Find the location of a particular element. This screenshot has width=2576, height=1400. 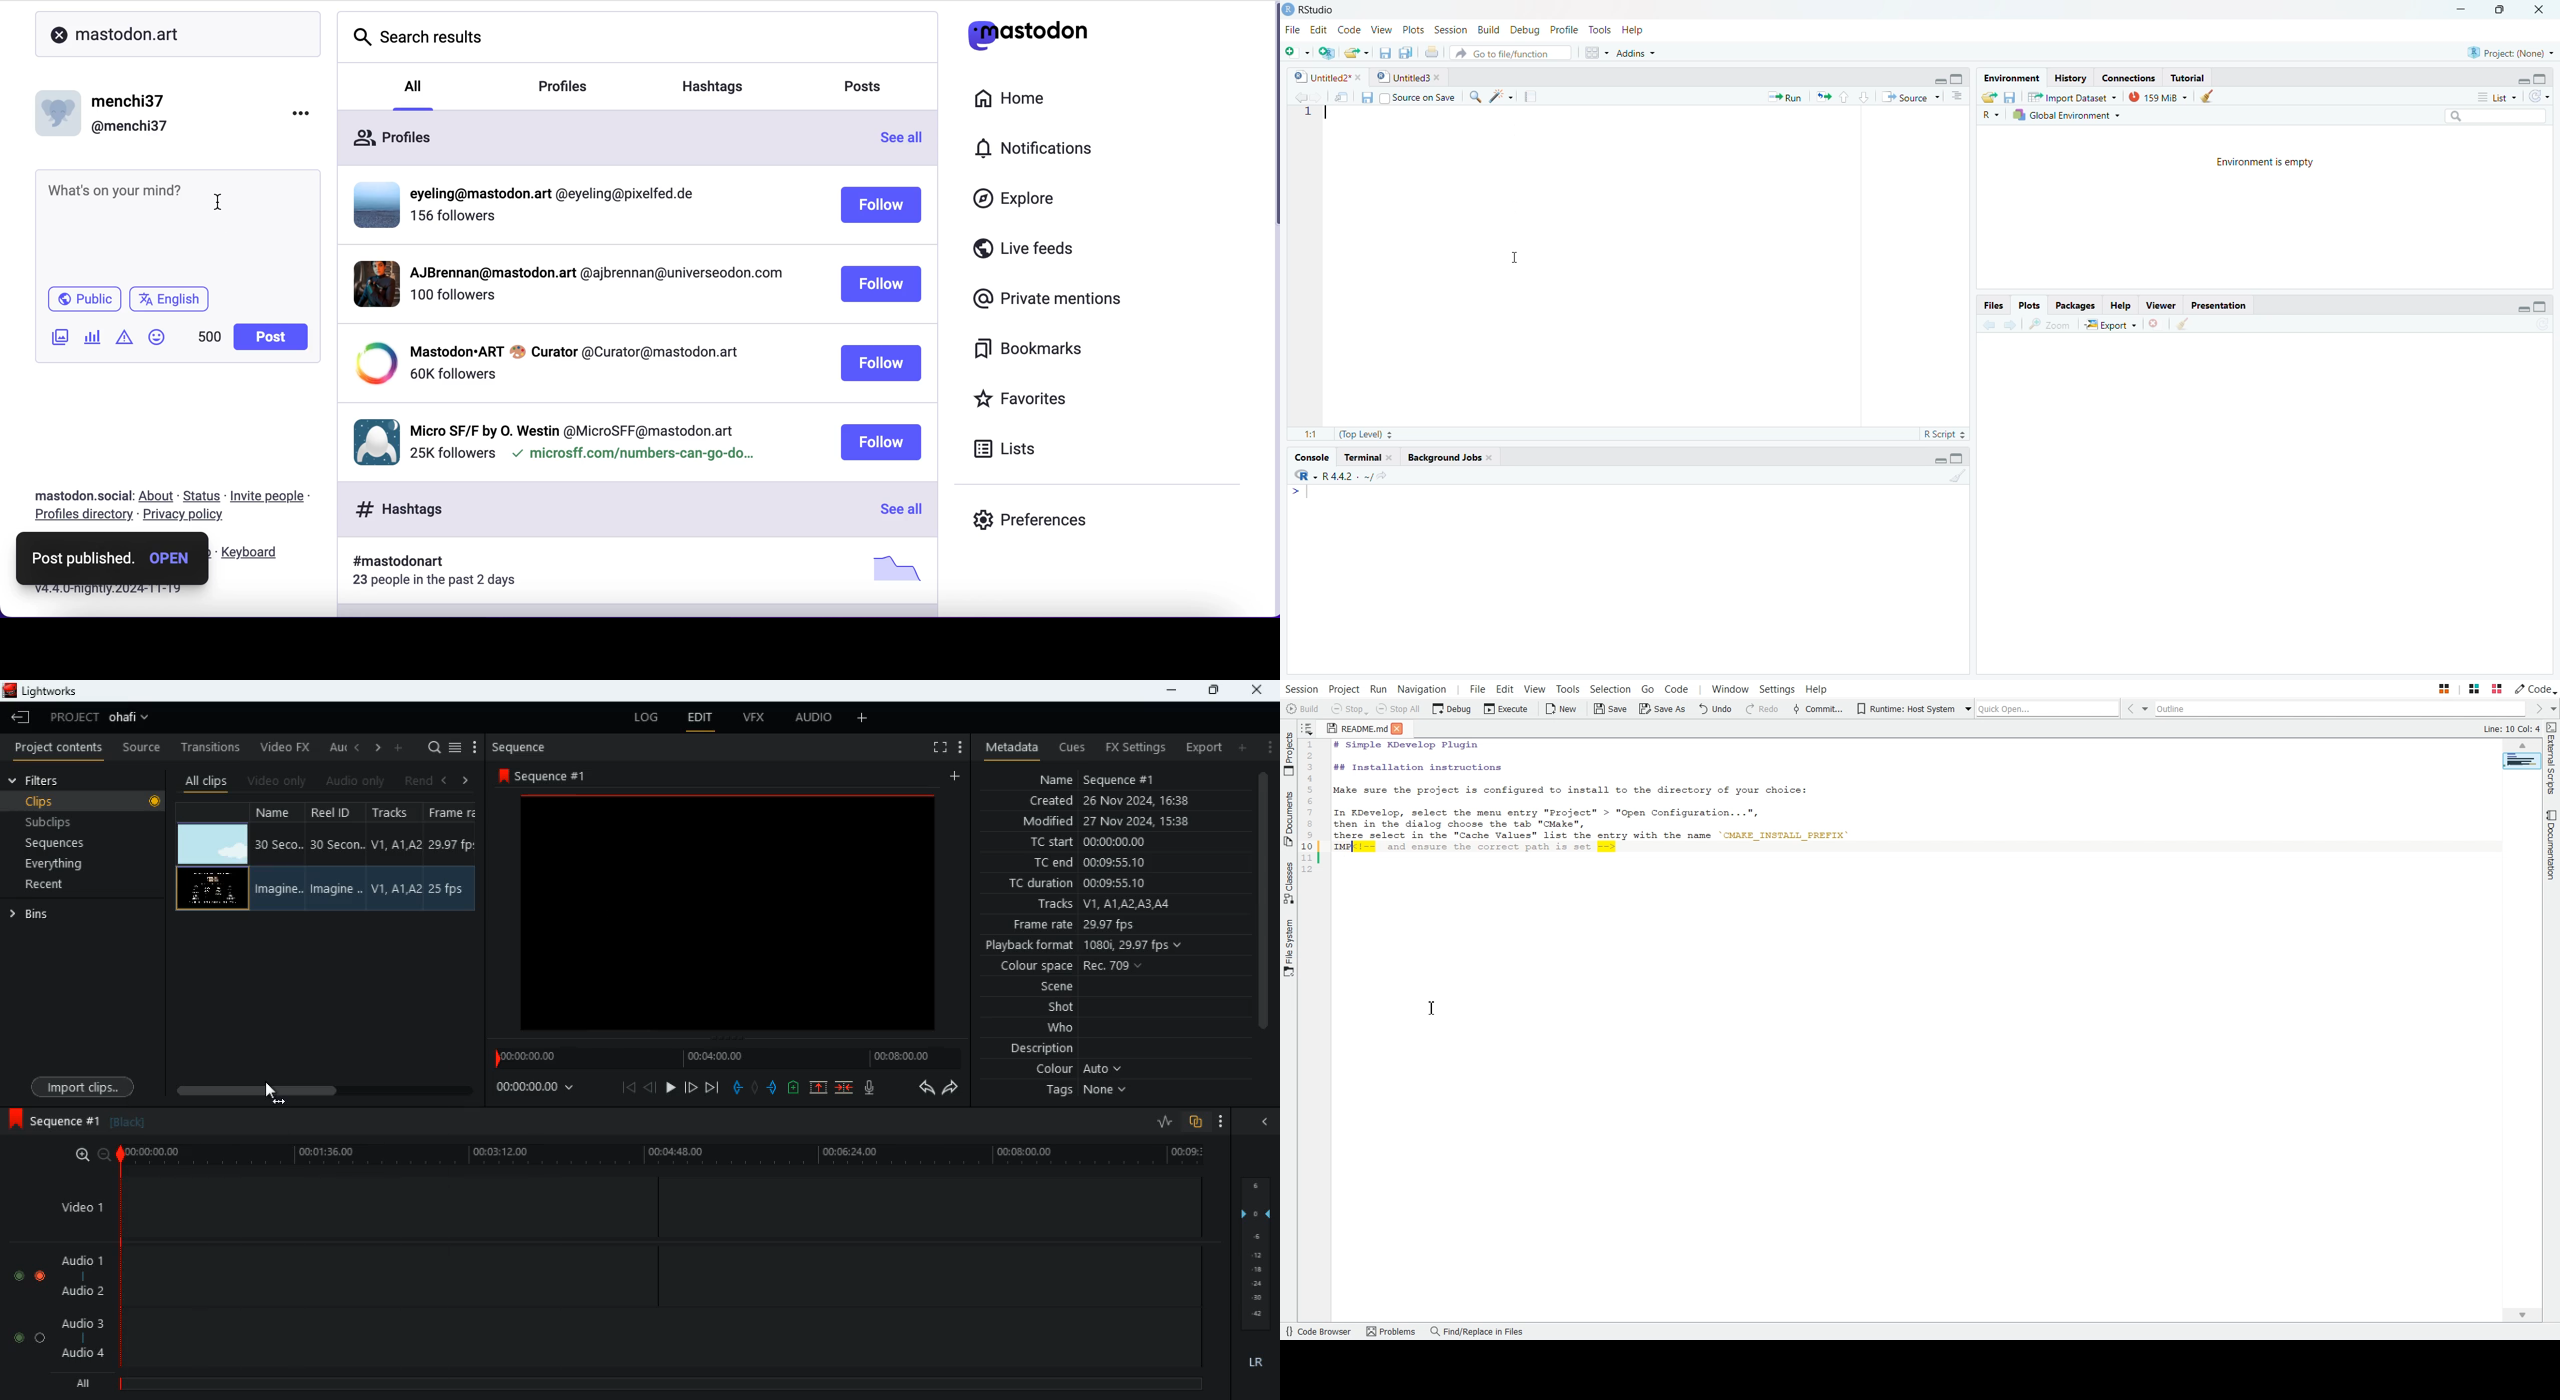

profiile is located at coordinates (558, 194).